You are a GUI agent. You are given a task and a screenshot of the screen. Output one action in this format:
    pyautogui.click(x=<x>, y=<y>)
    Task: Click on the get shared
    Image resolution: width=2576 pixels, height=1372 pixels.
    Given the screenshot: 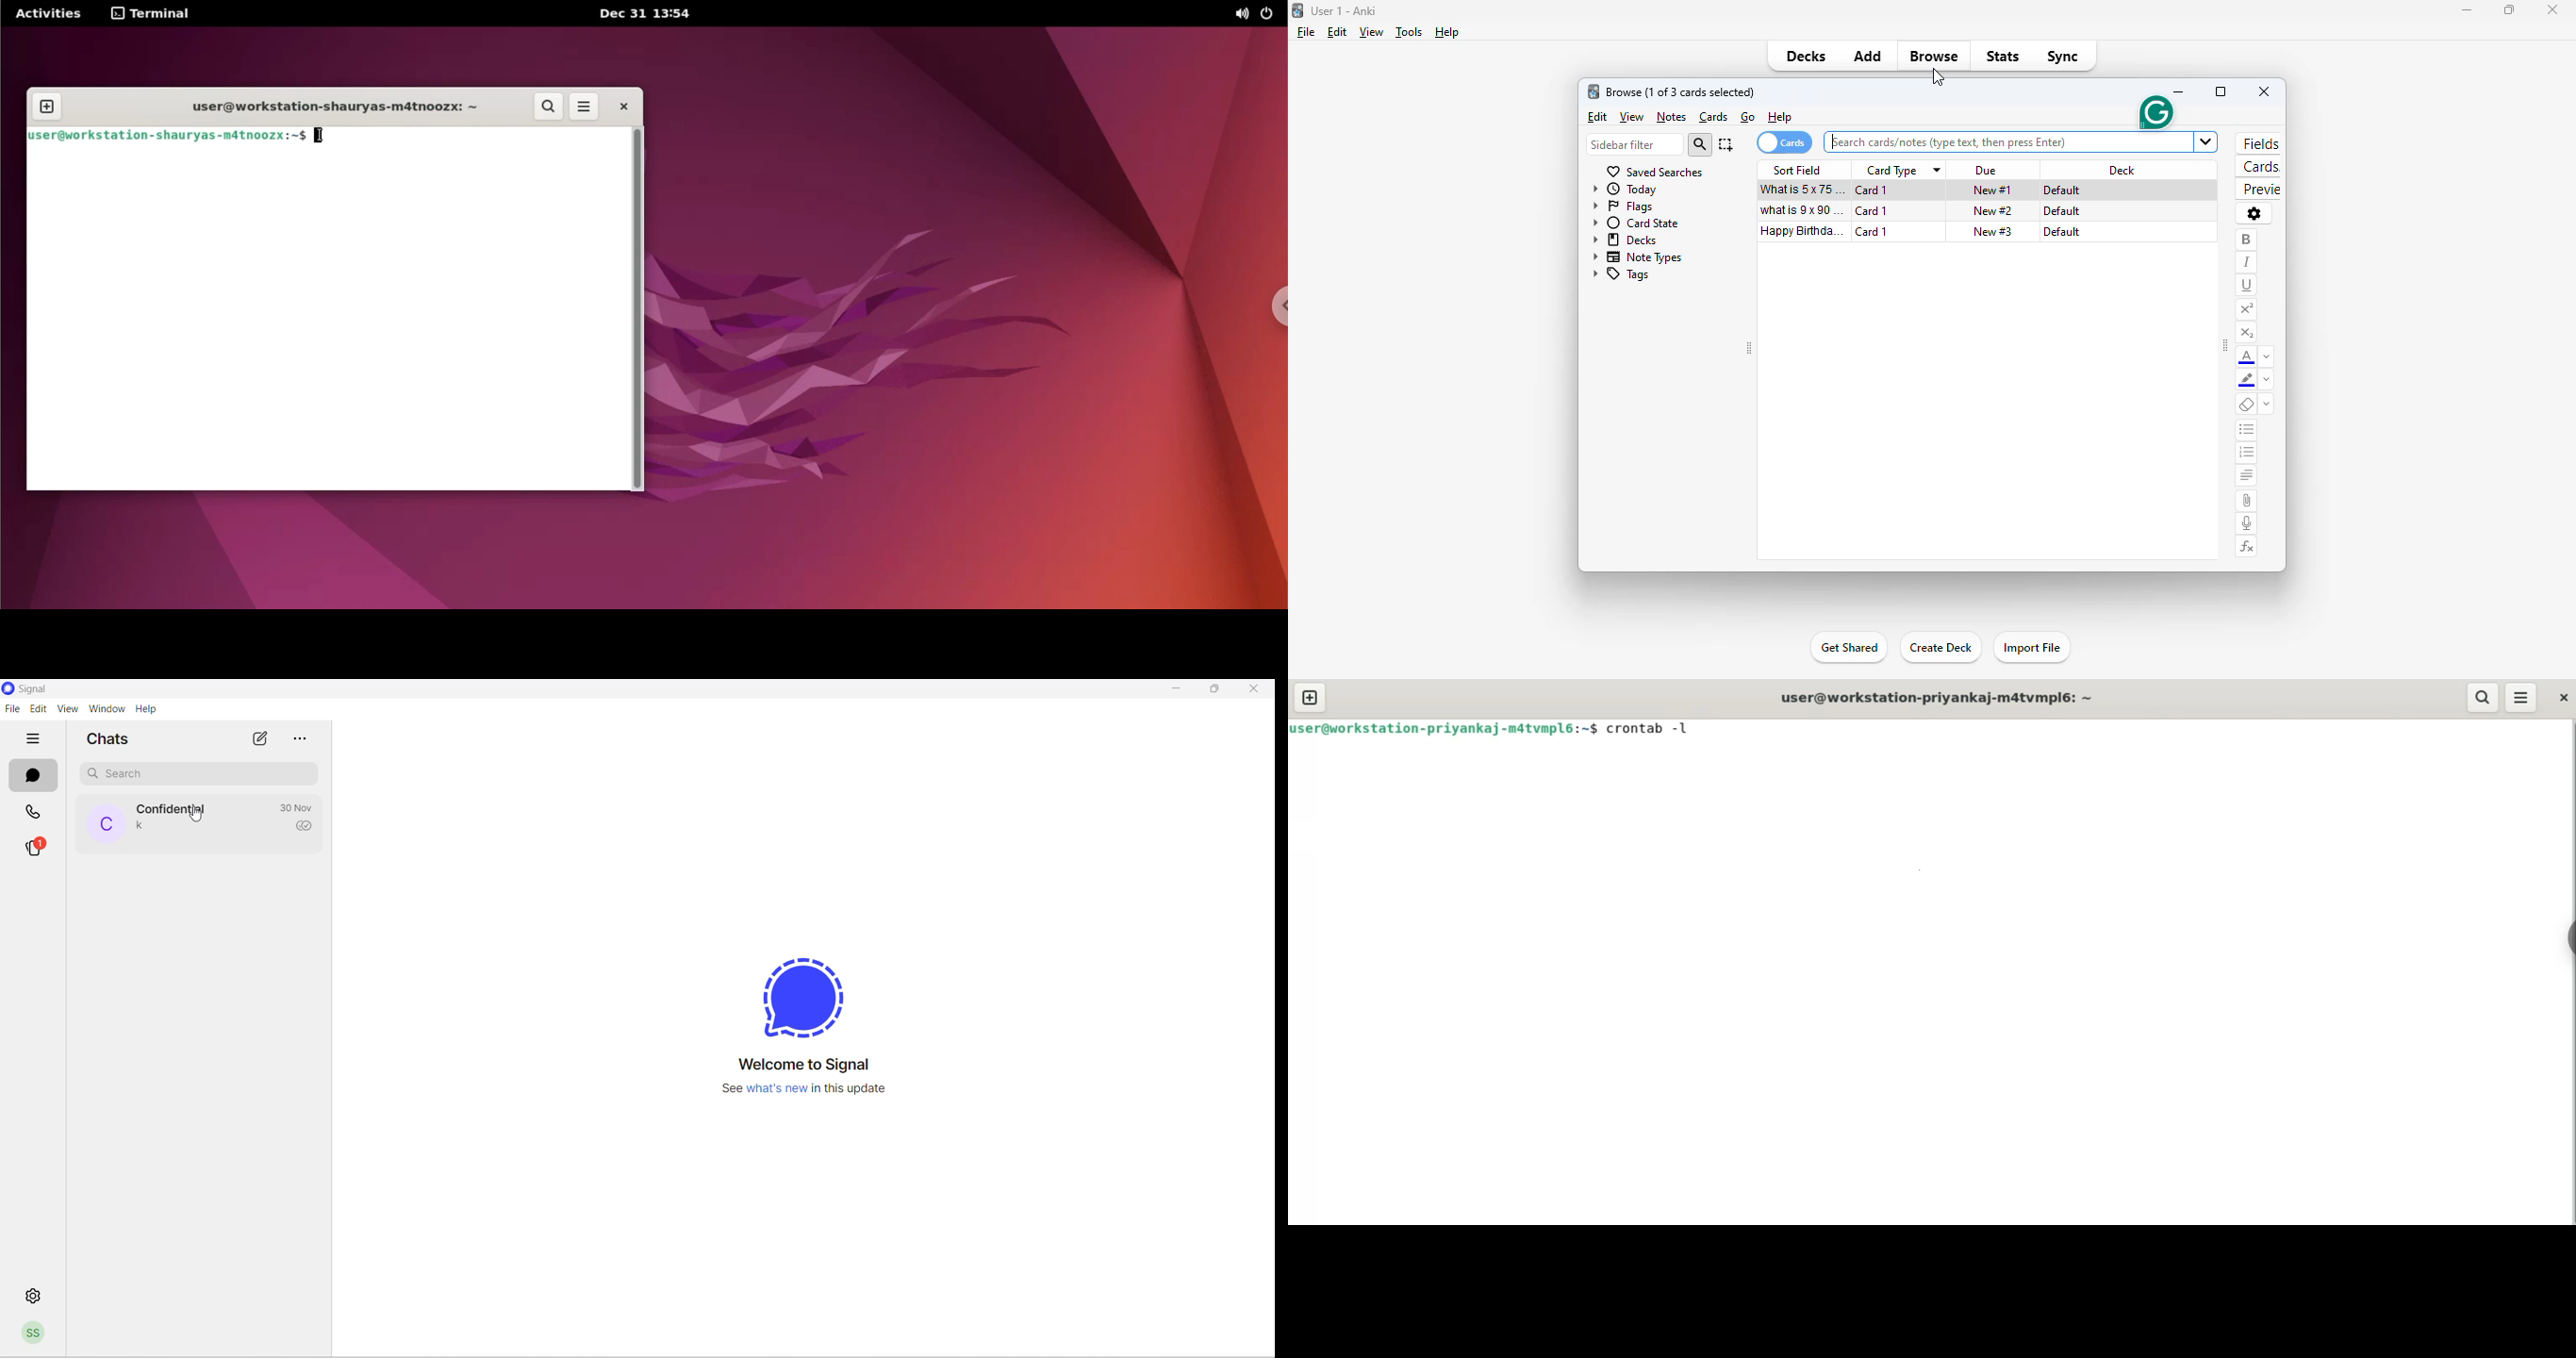 What is the action you would take?
    pyautogui.click(x=1851, y=648)
    